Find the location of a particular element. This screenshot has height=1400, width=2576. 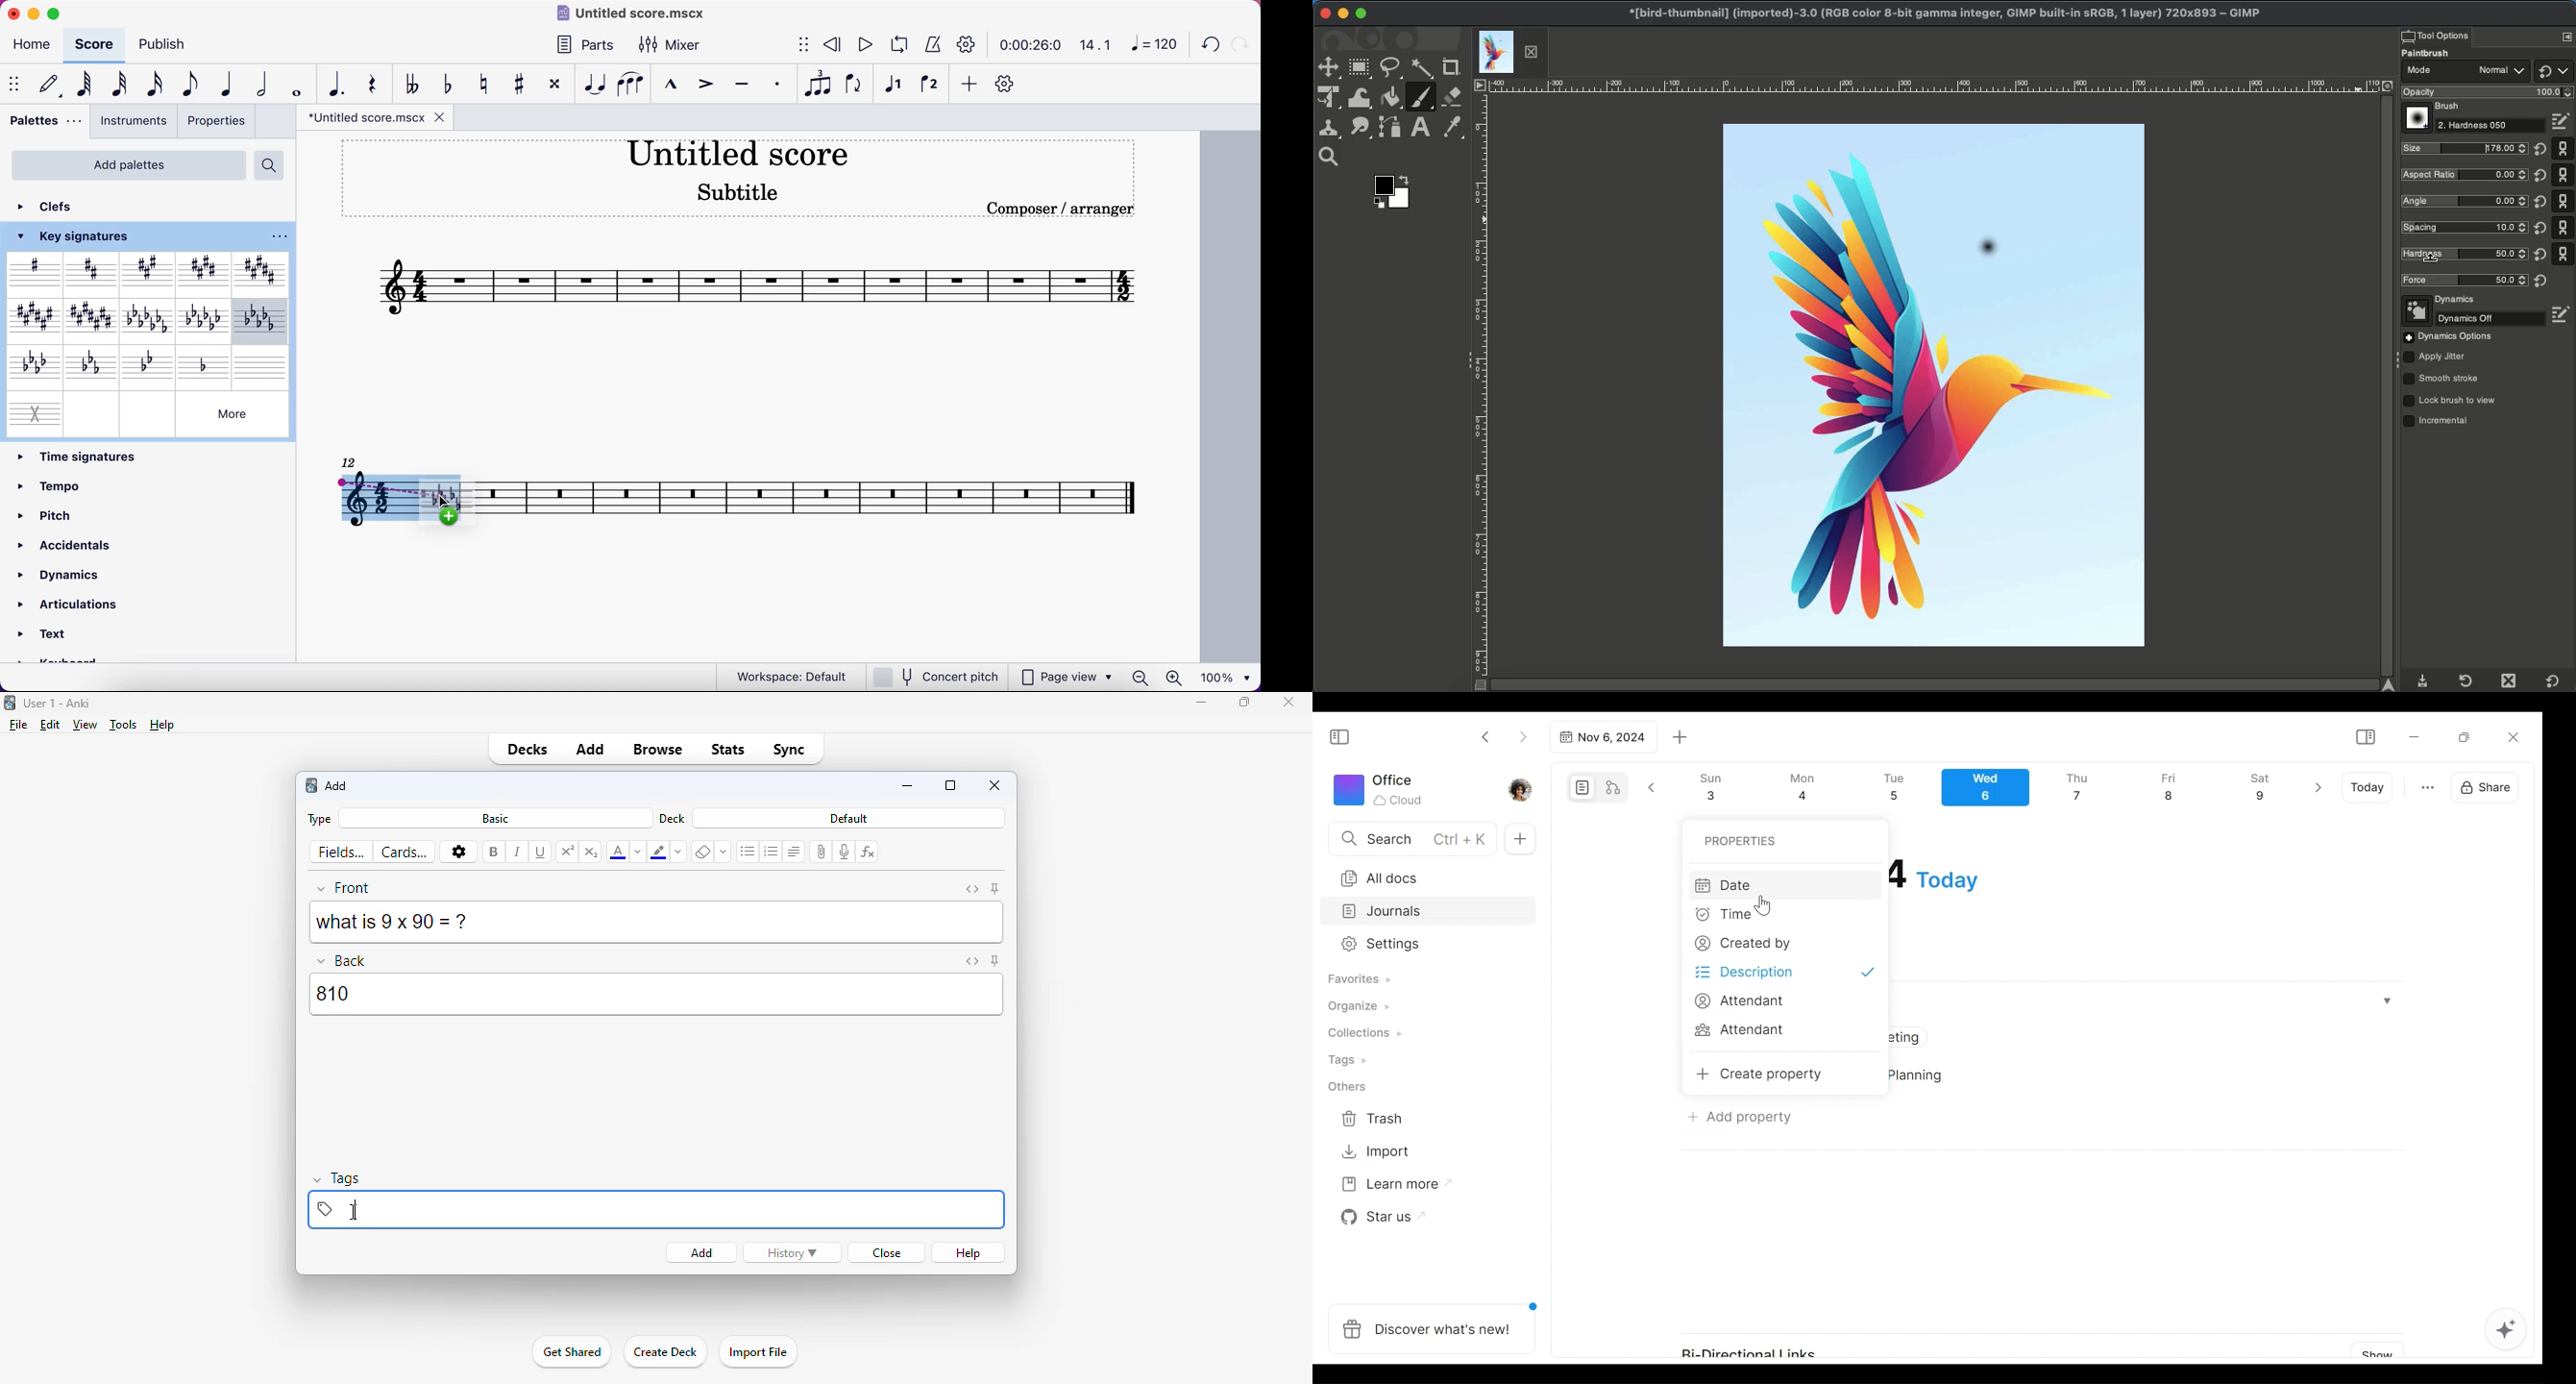

italic is located at coordinates (518, 853).